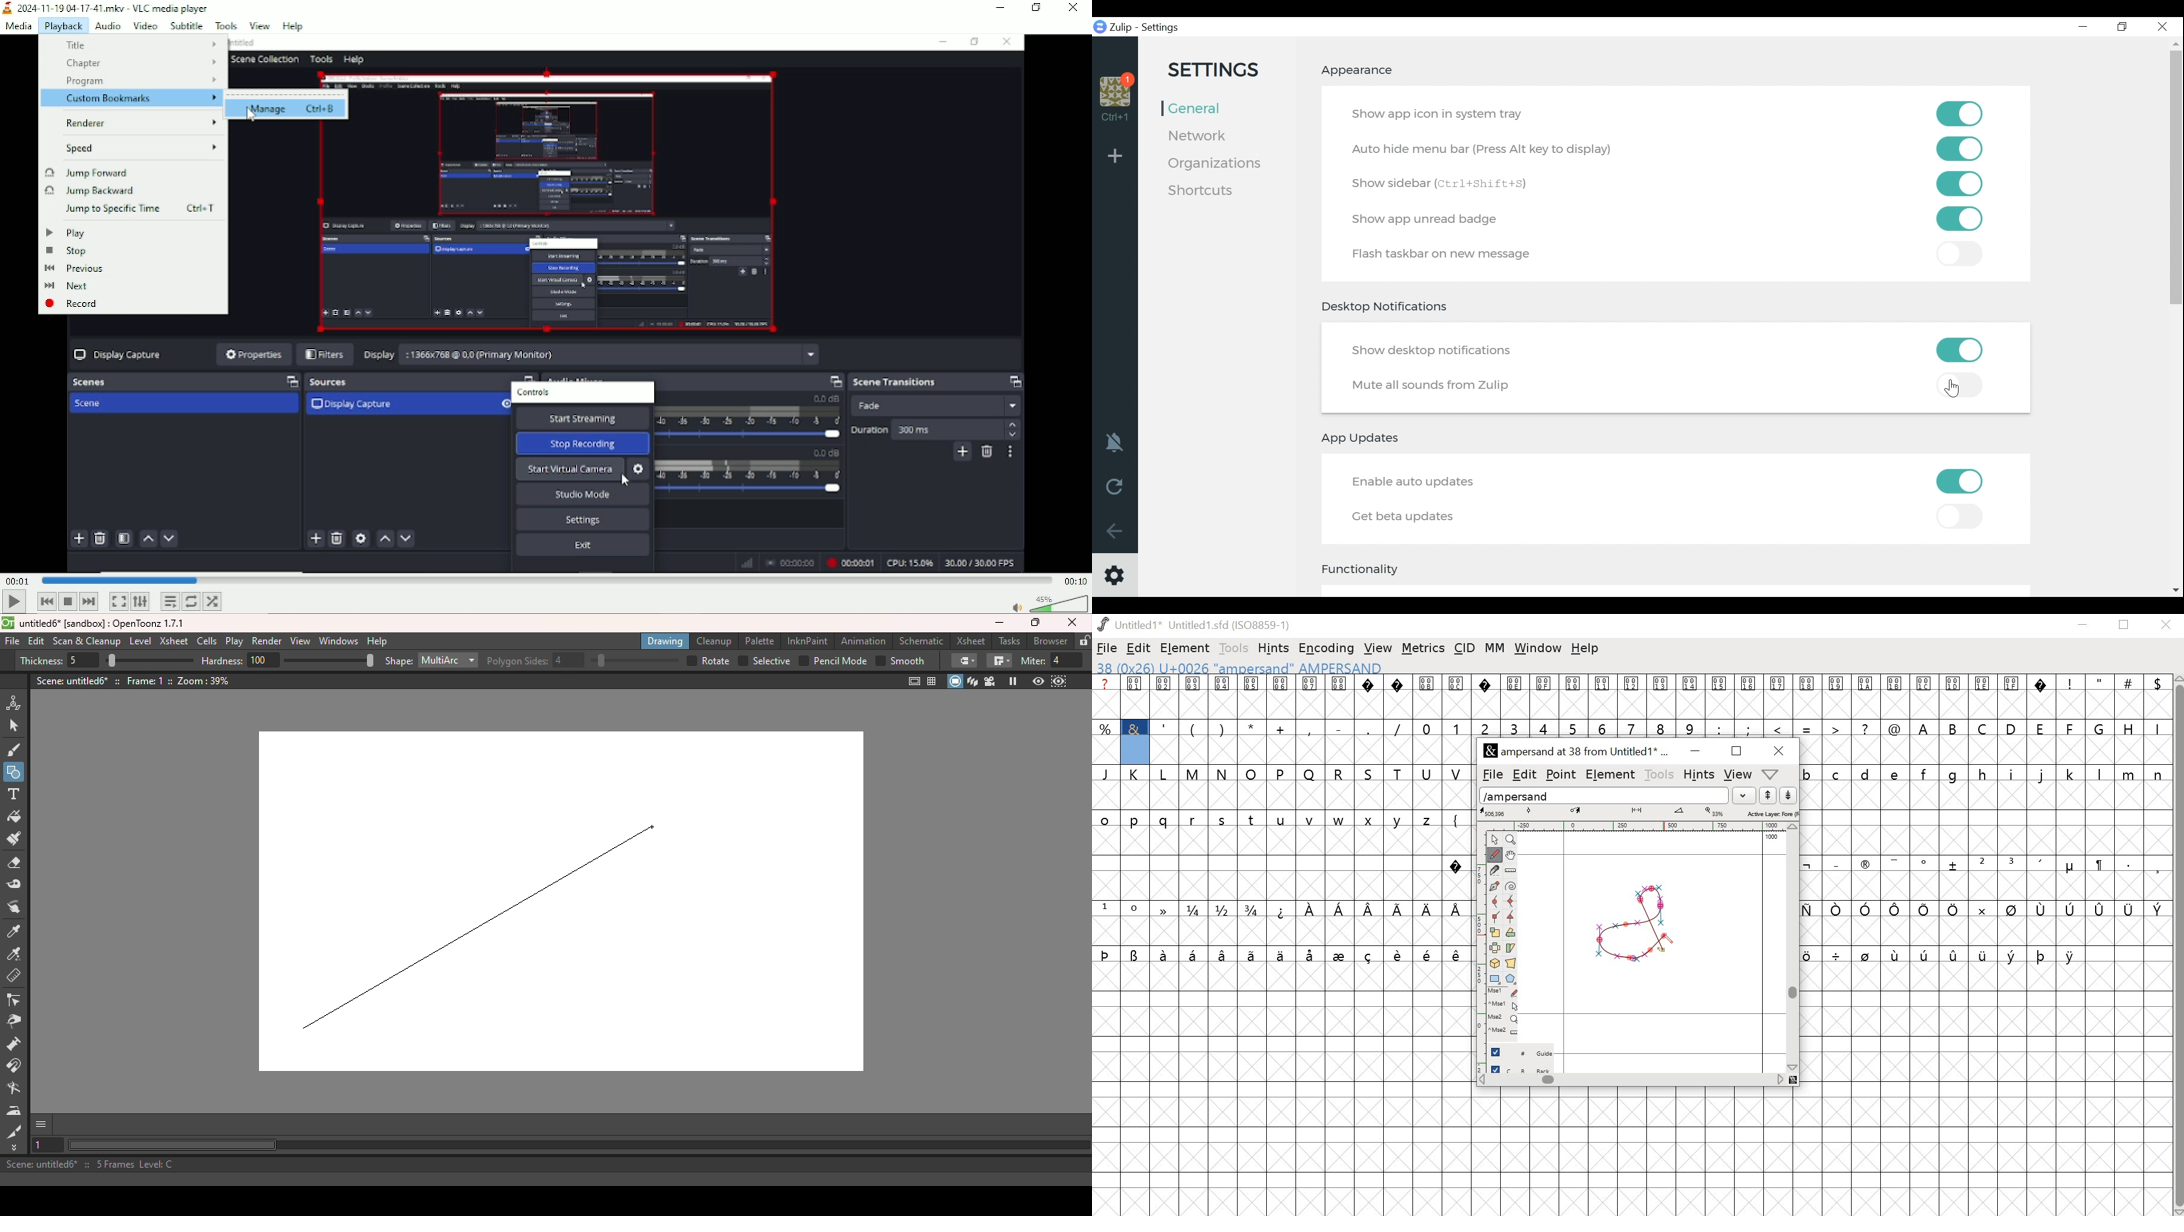  I want to click on #, so click(2129, 698).